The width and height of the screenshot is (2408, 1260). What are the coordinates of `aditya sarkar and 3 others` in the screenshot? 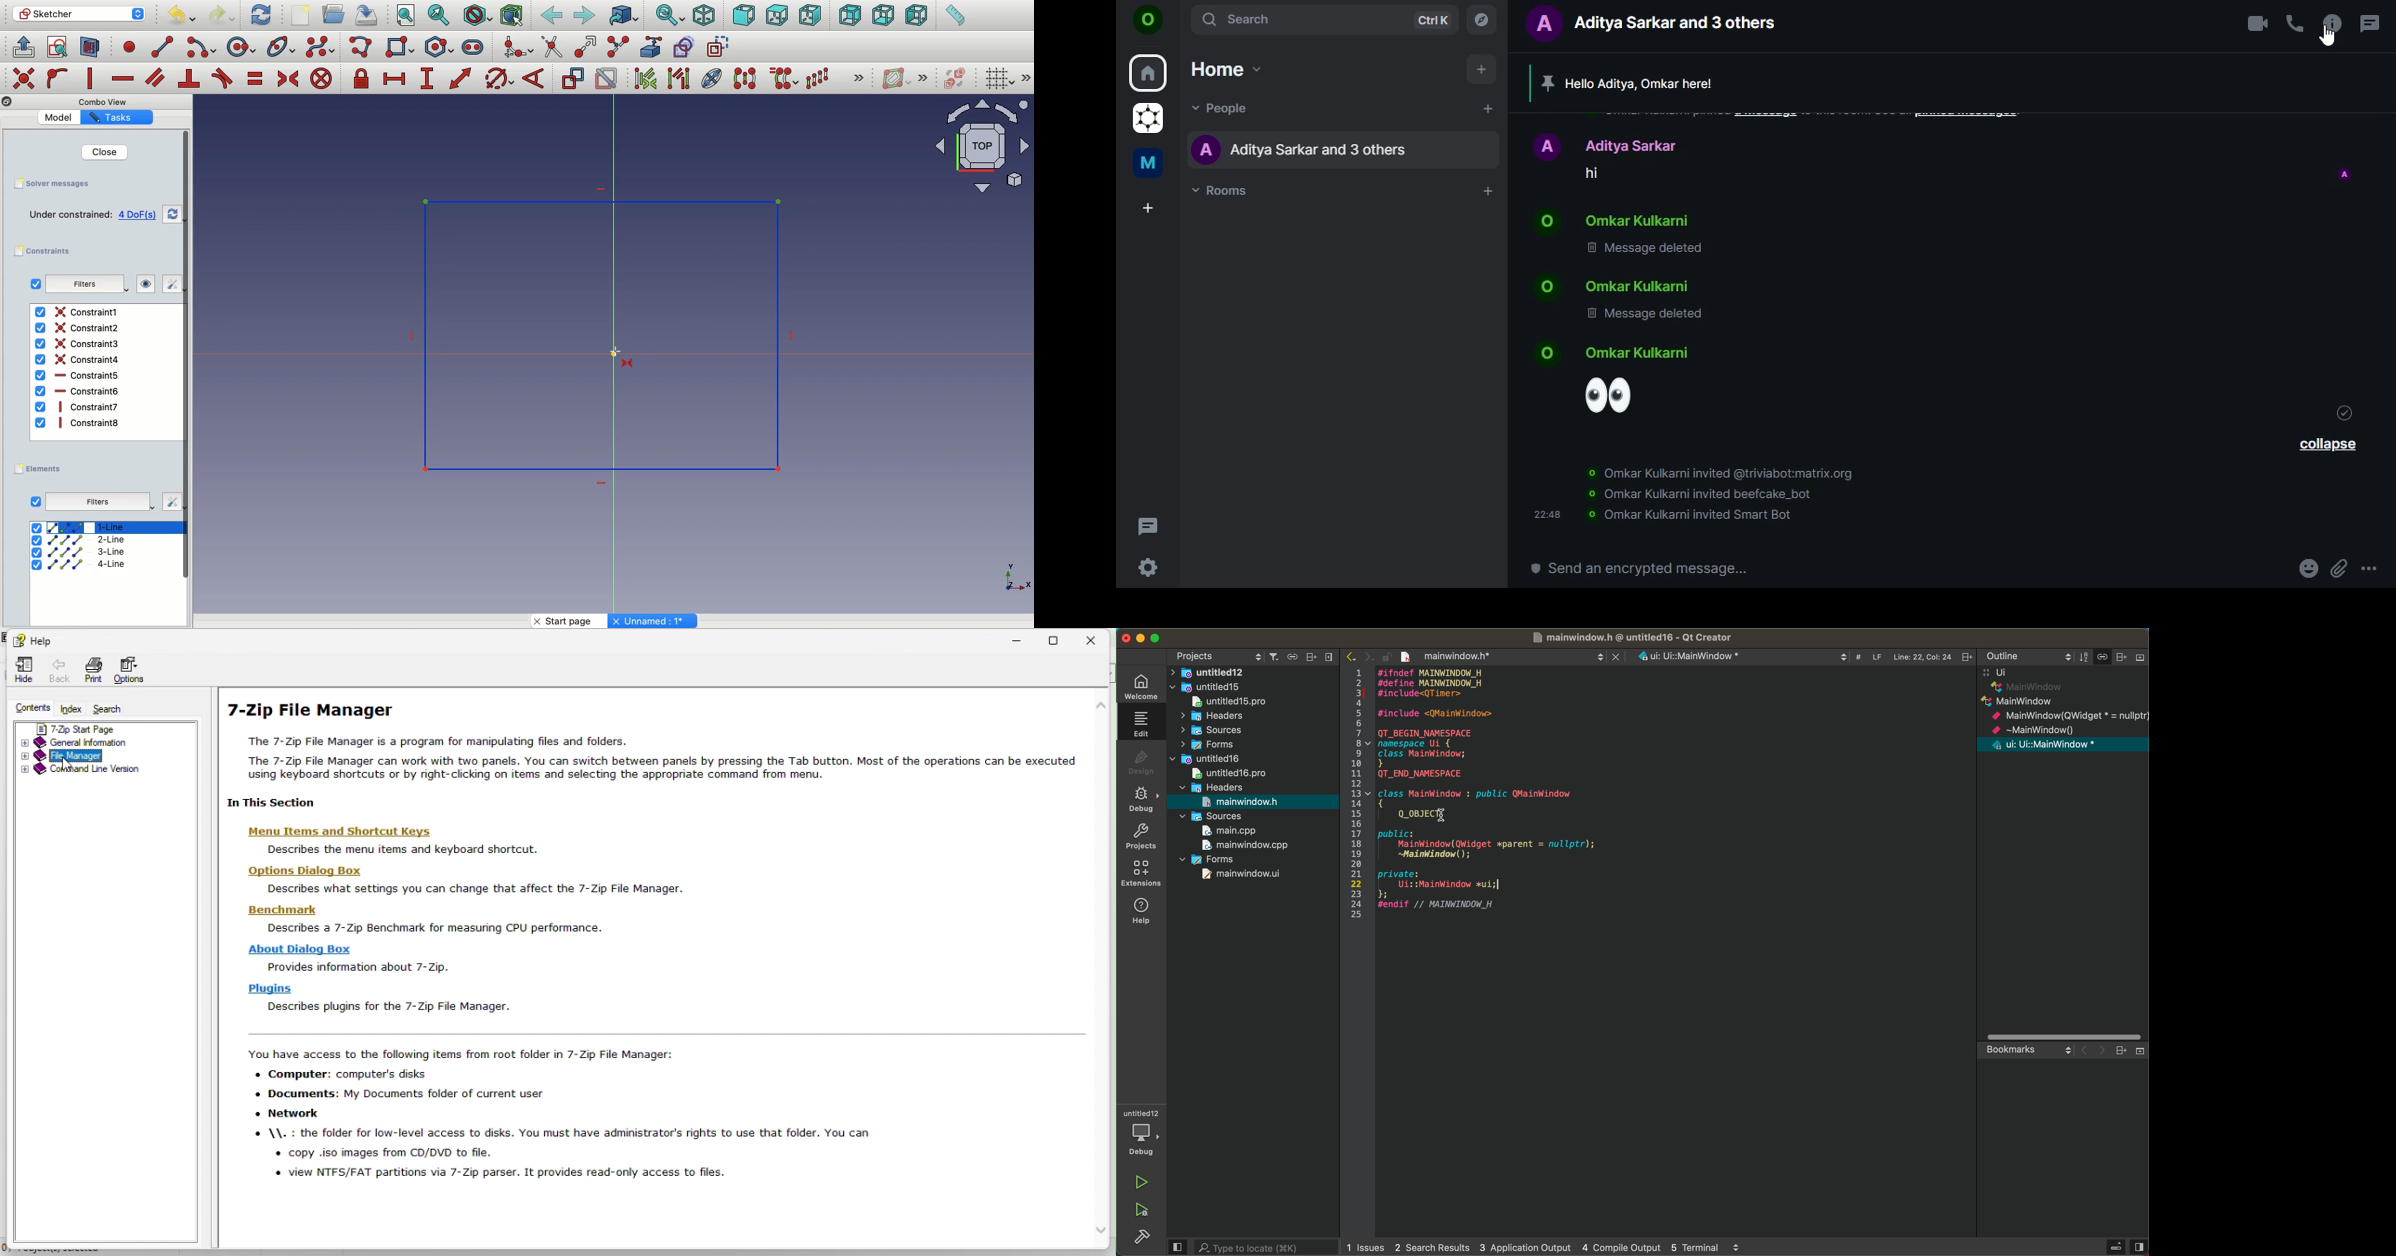 It's located at (1305, 151).